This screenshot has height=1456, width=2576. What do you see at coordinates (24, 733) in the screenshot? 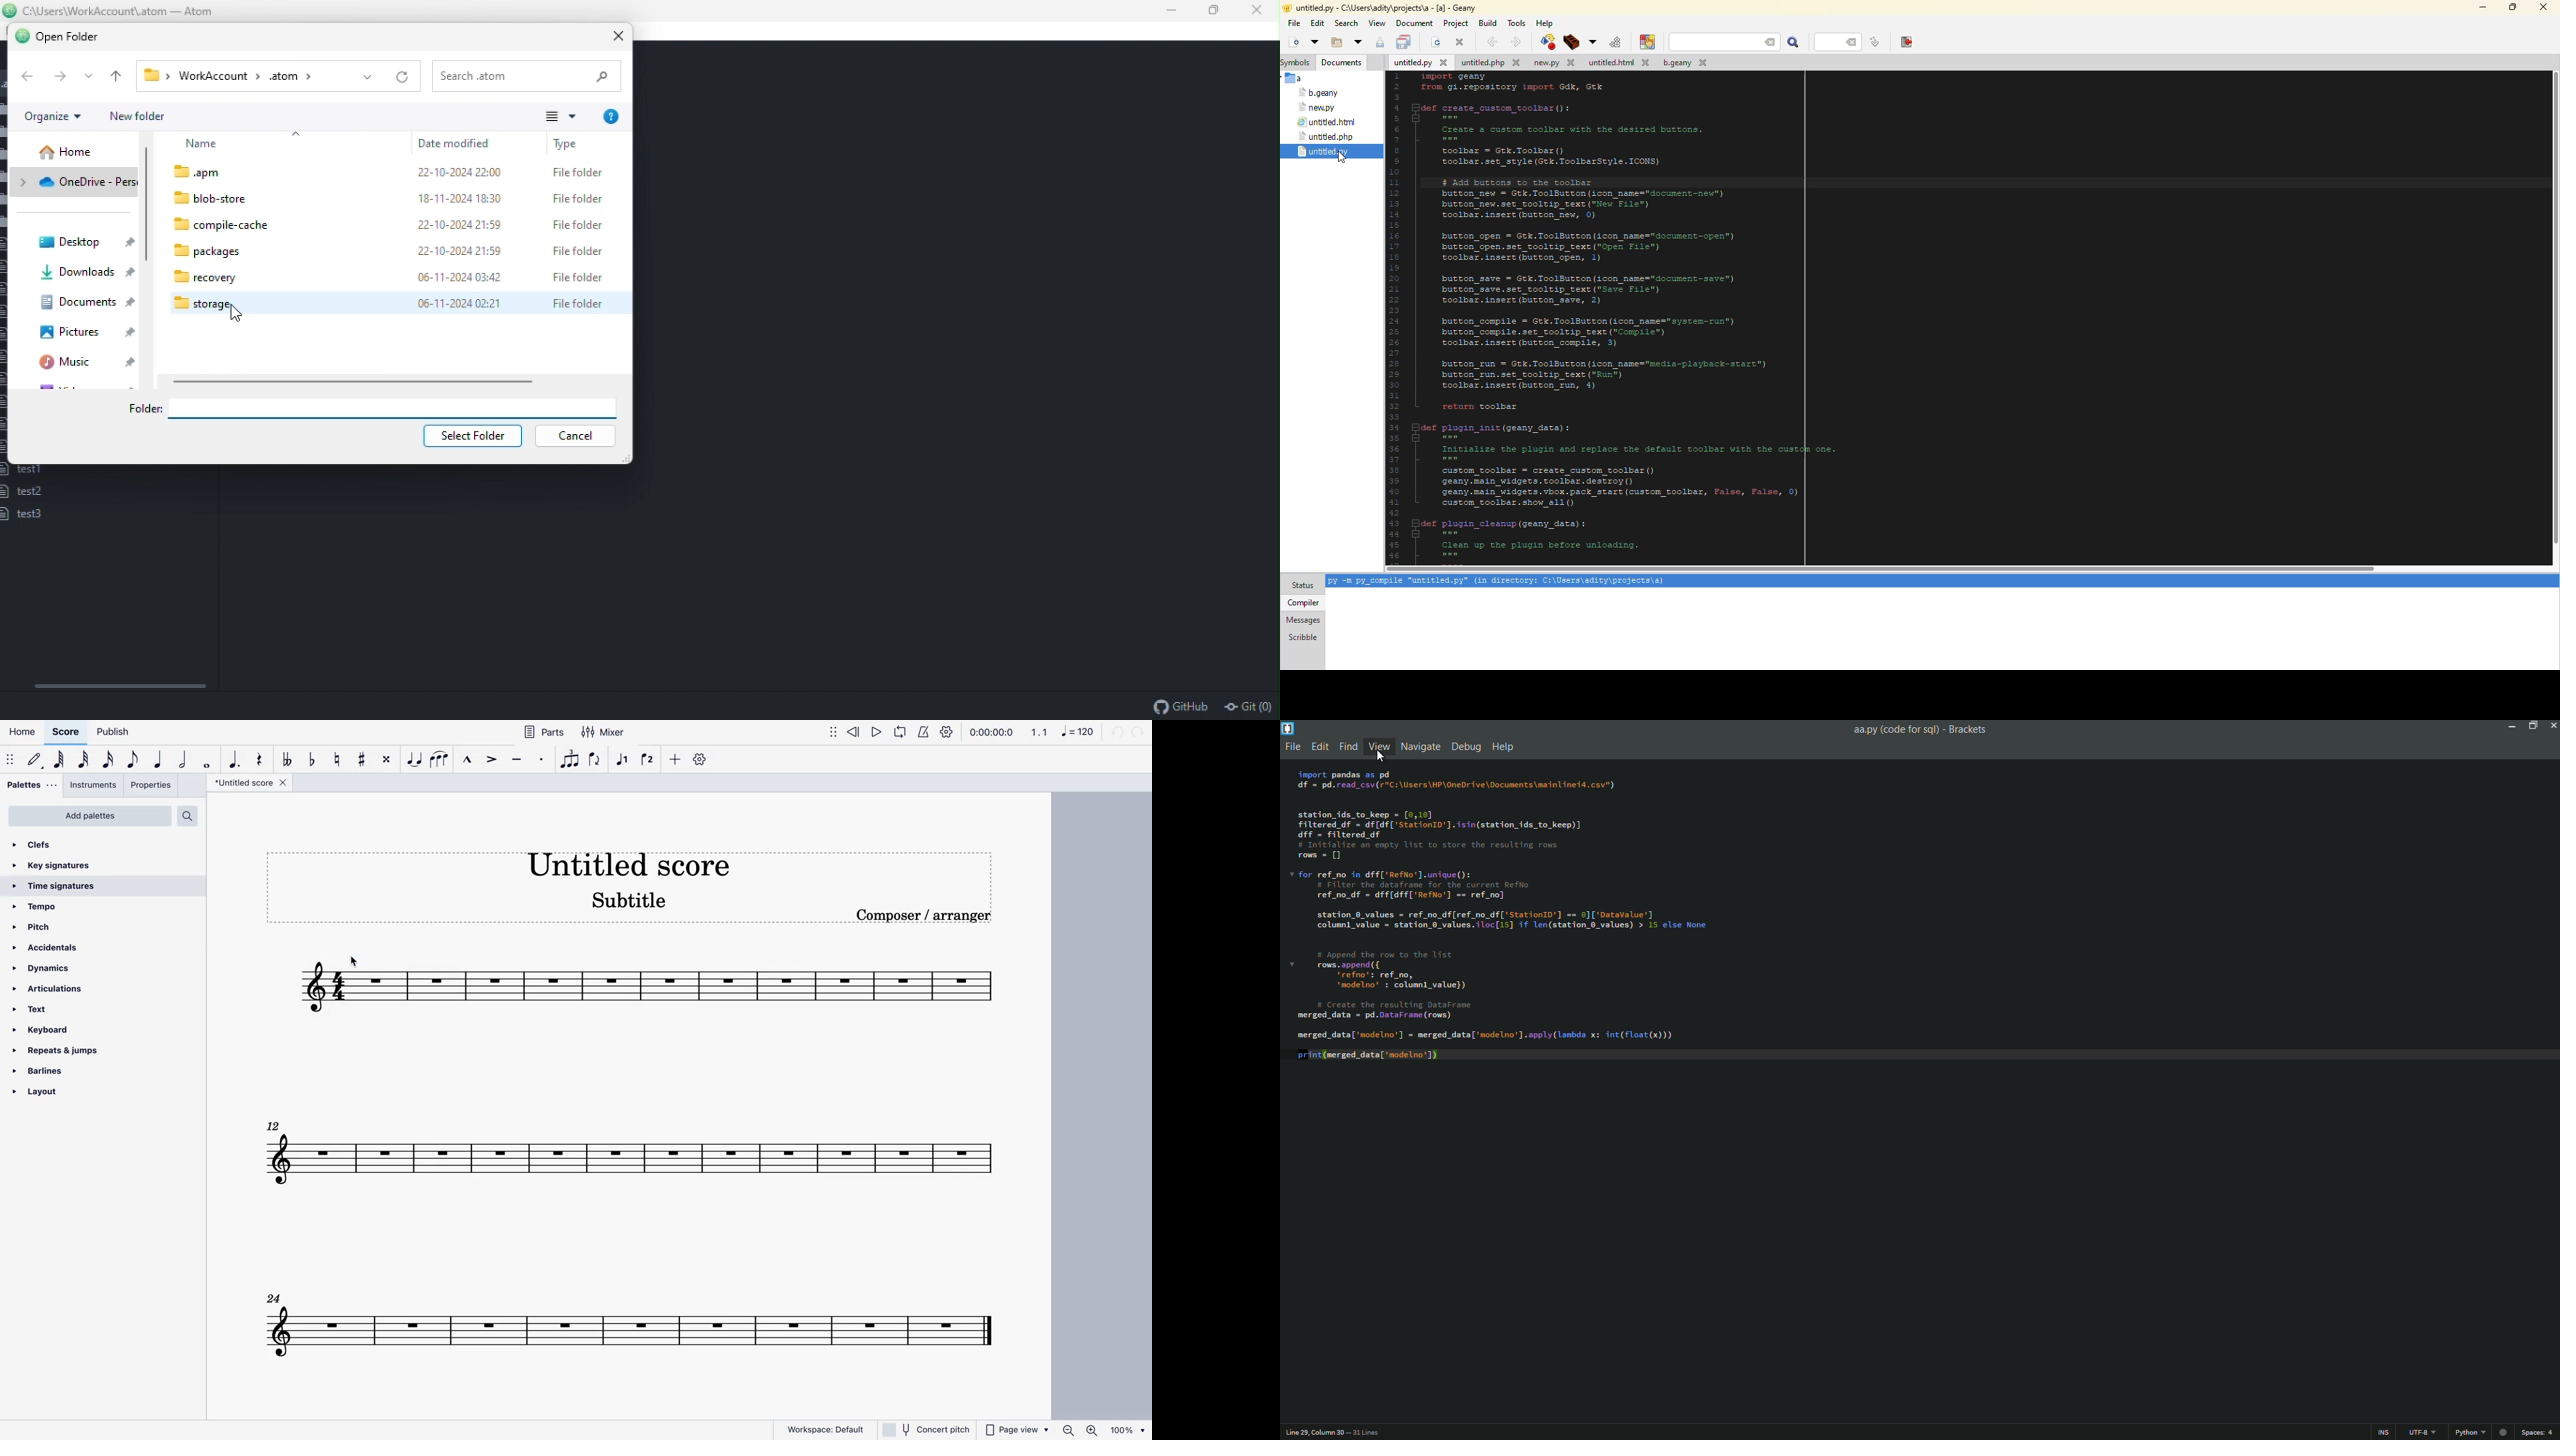
I see `home` at bounding box center [24, 733].